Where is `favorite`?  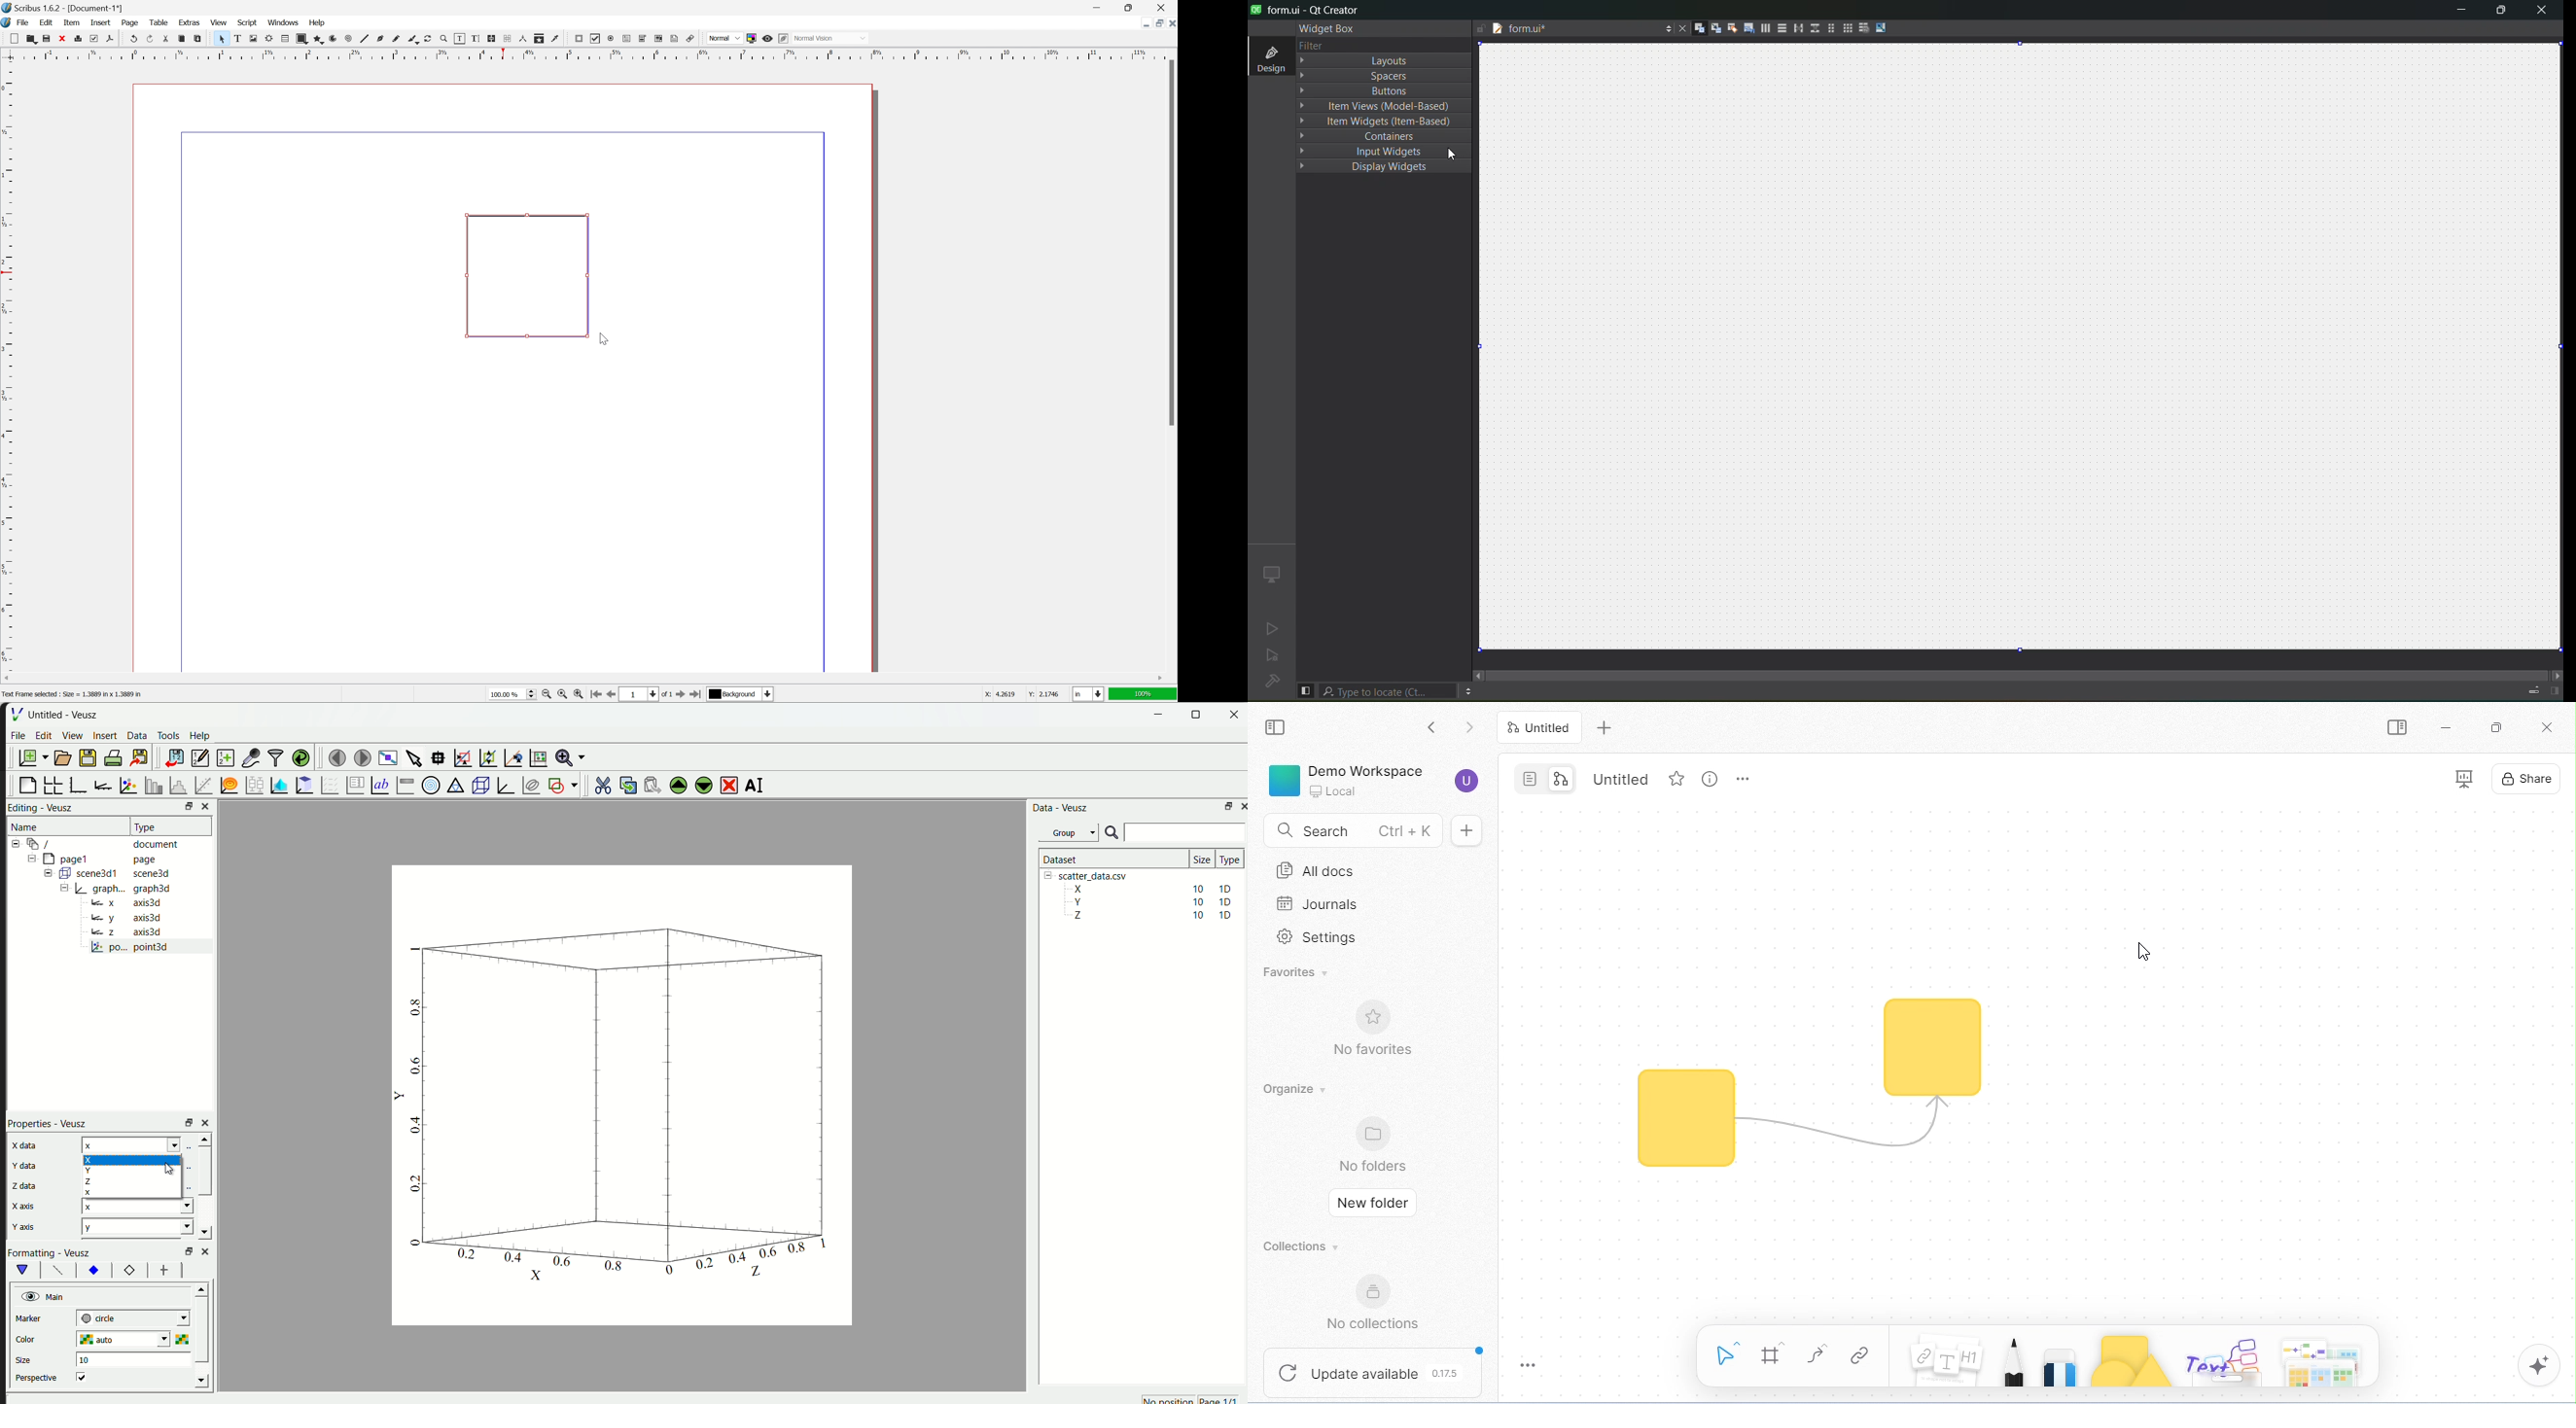
favorite is located at coordinates (1676, 779).